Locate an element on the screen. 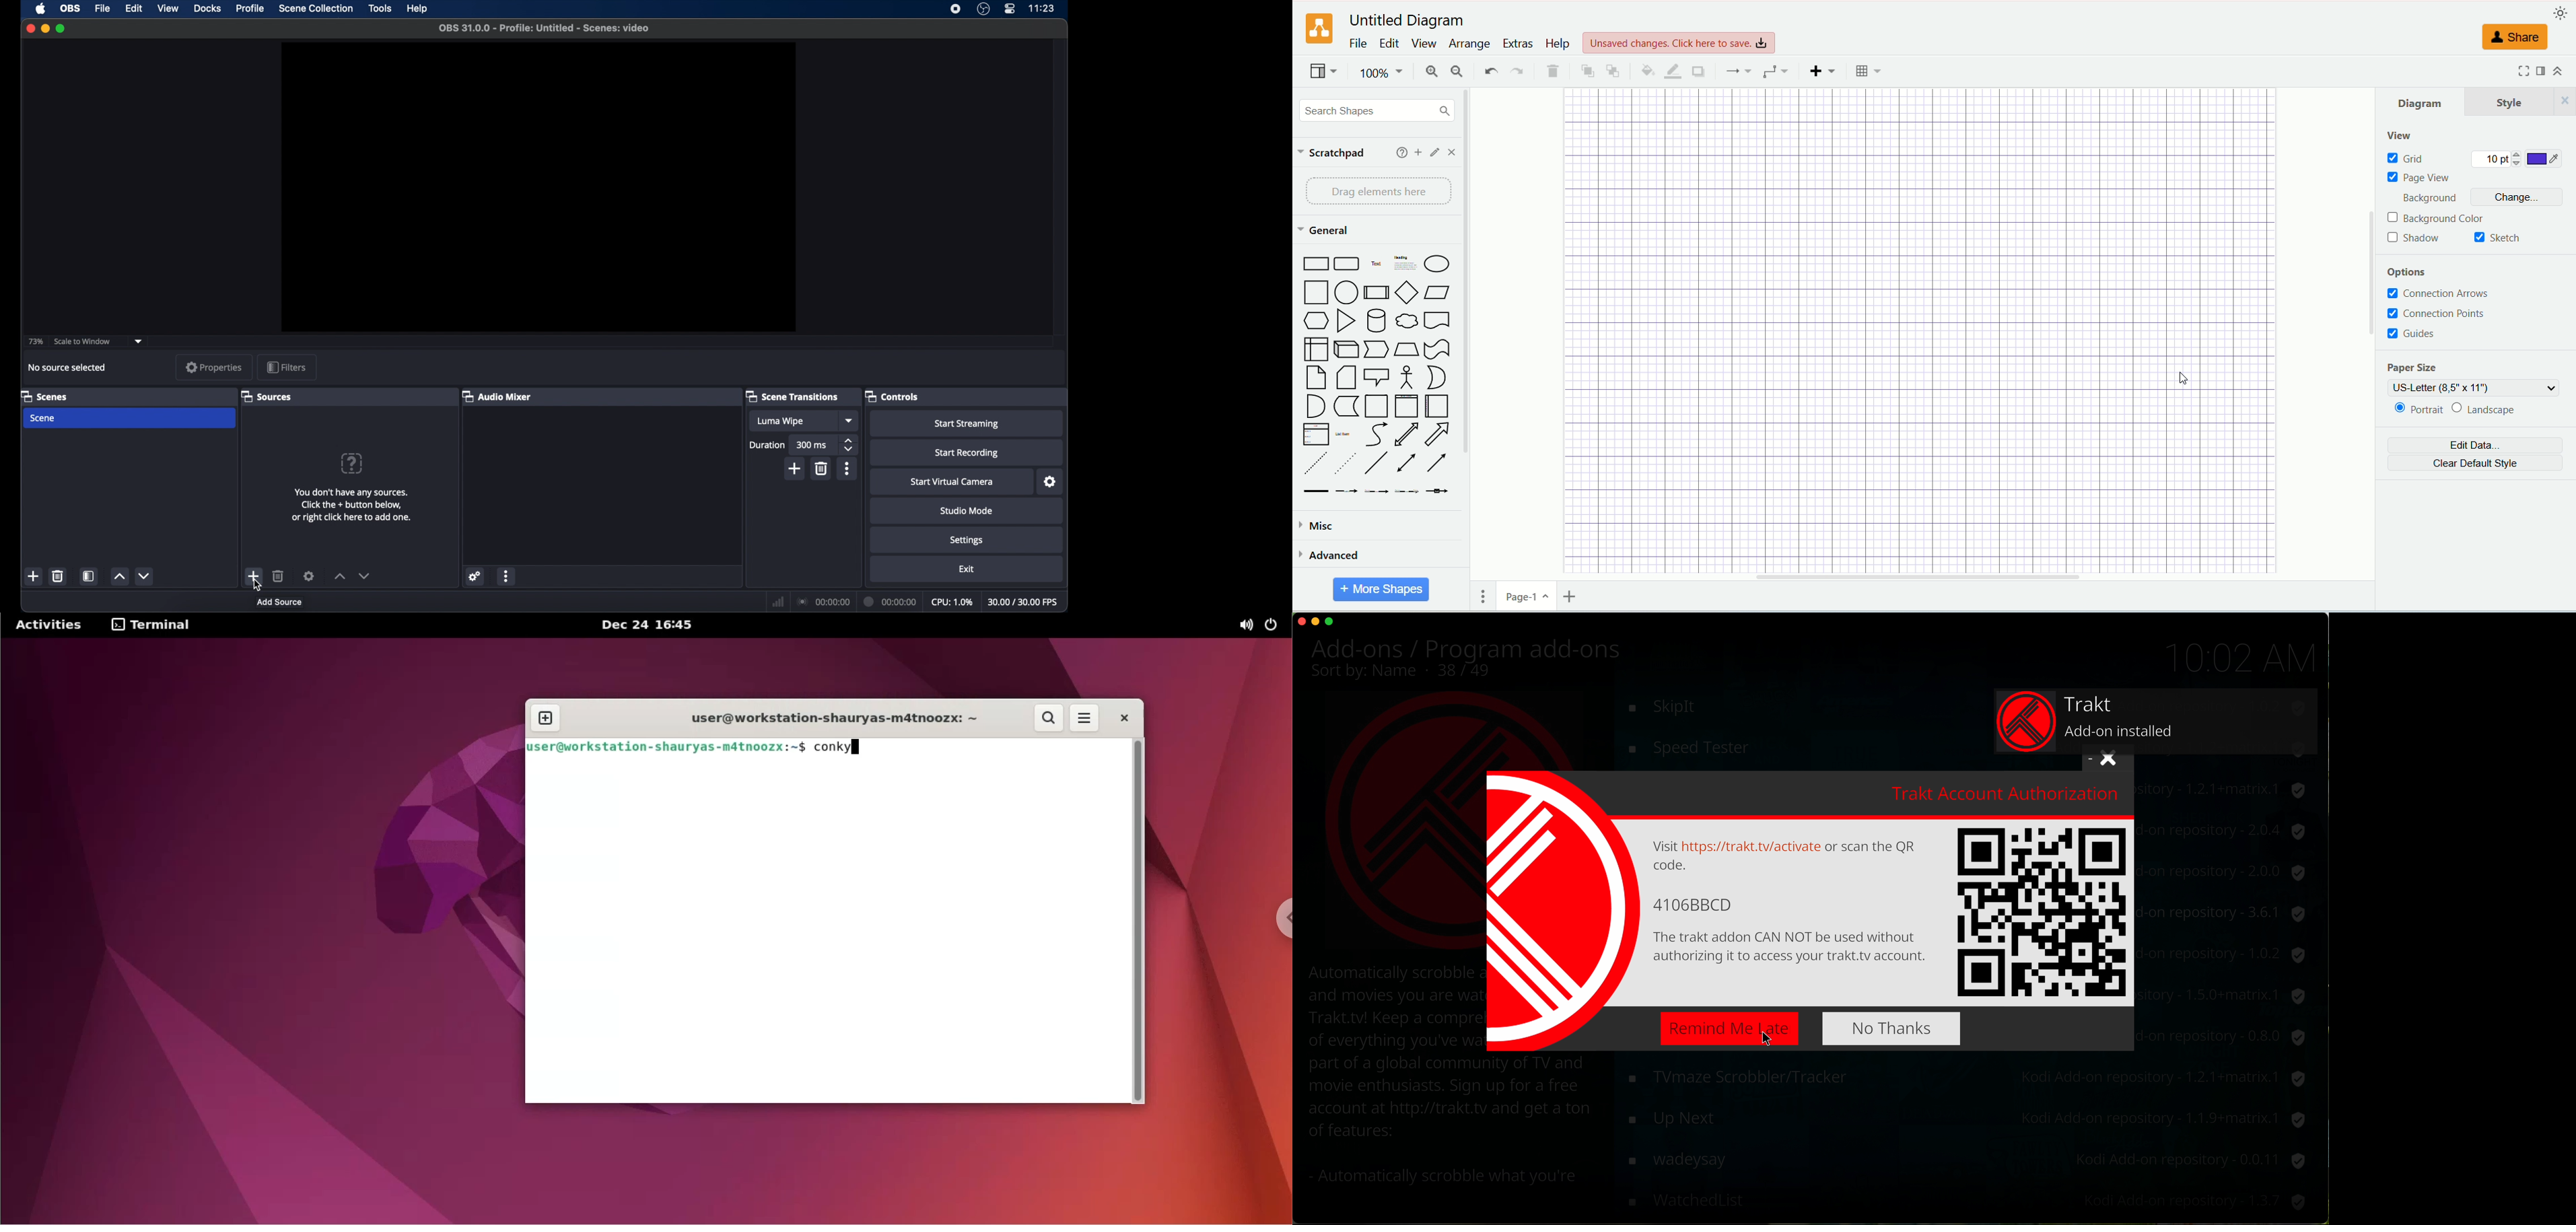 Image resolution: width=2576 pixels, height=1232 pixels. edit is located at coordinates (133, 9).